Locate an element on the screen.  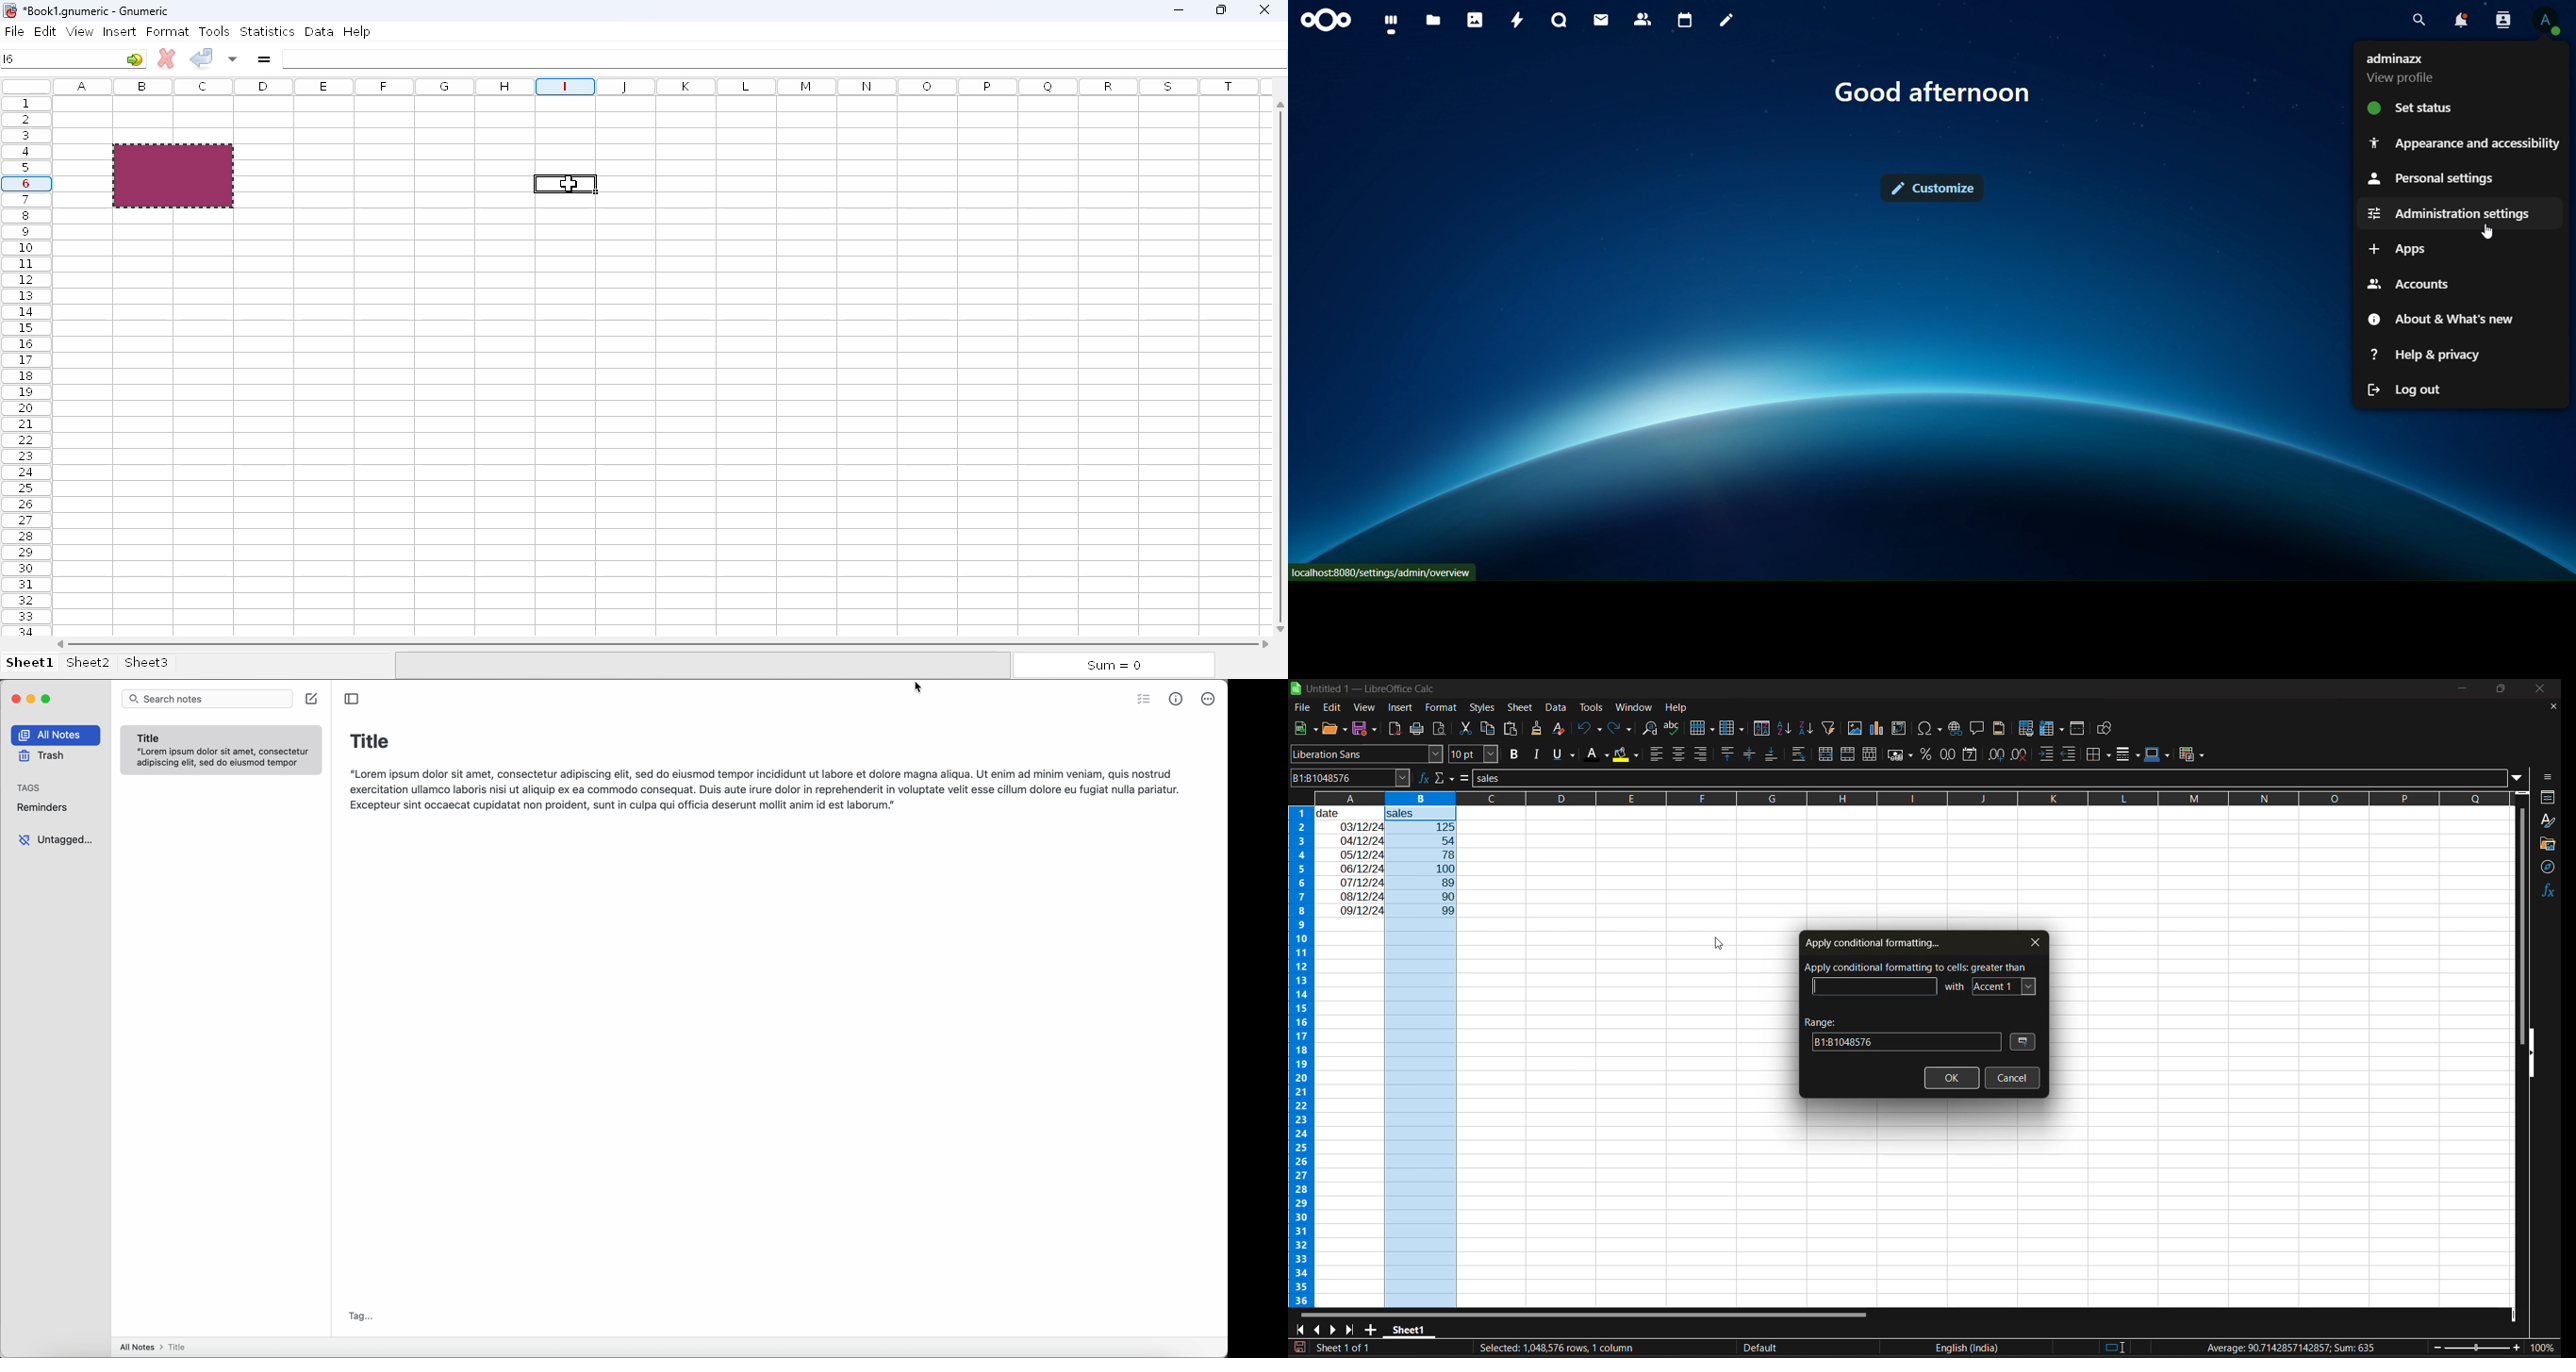
cursor is located at coordinates (570, 184).